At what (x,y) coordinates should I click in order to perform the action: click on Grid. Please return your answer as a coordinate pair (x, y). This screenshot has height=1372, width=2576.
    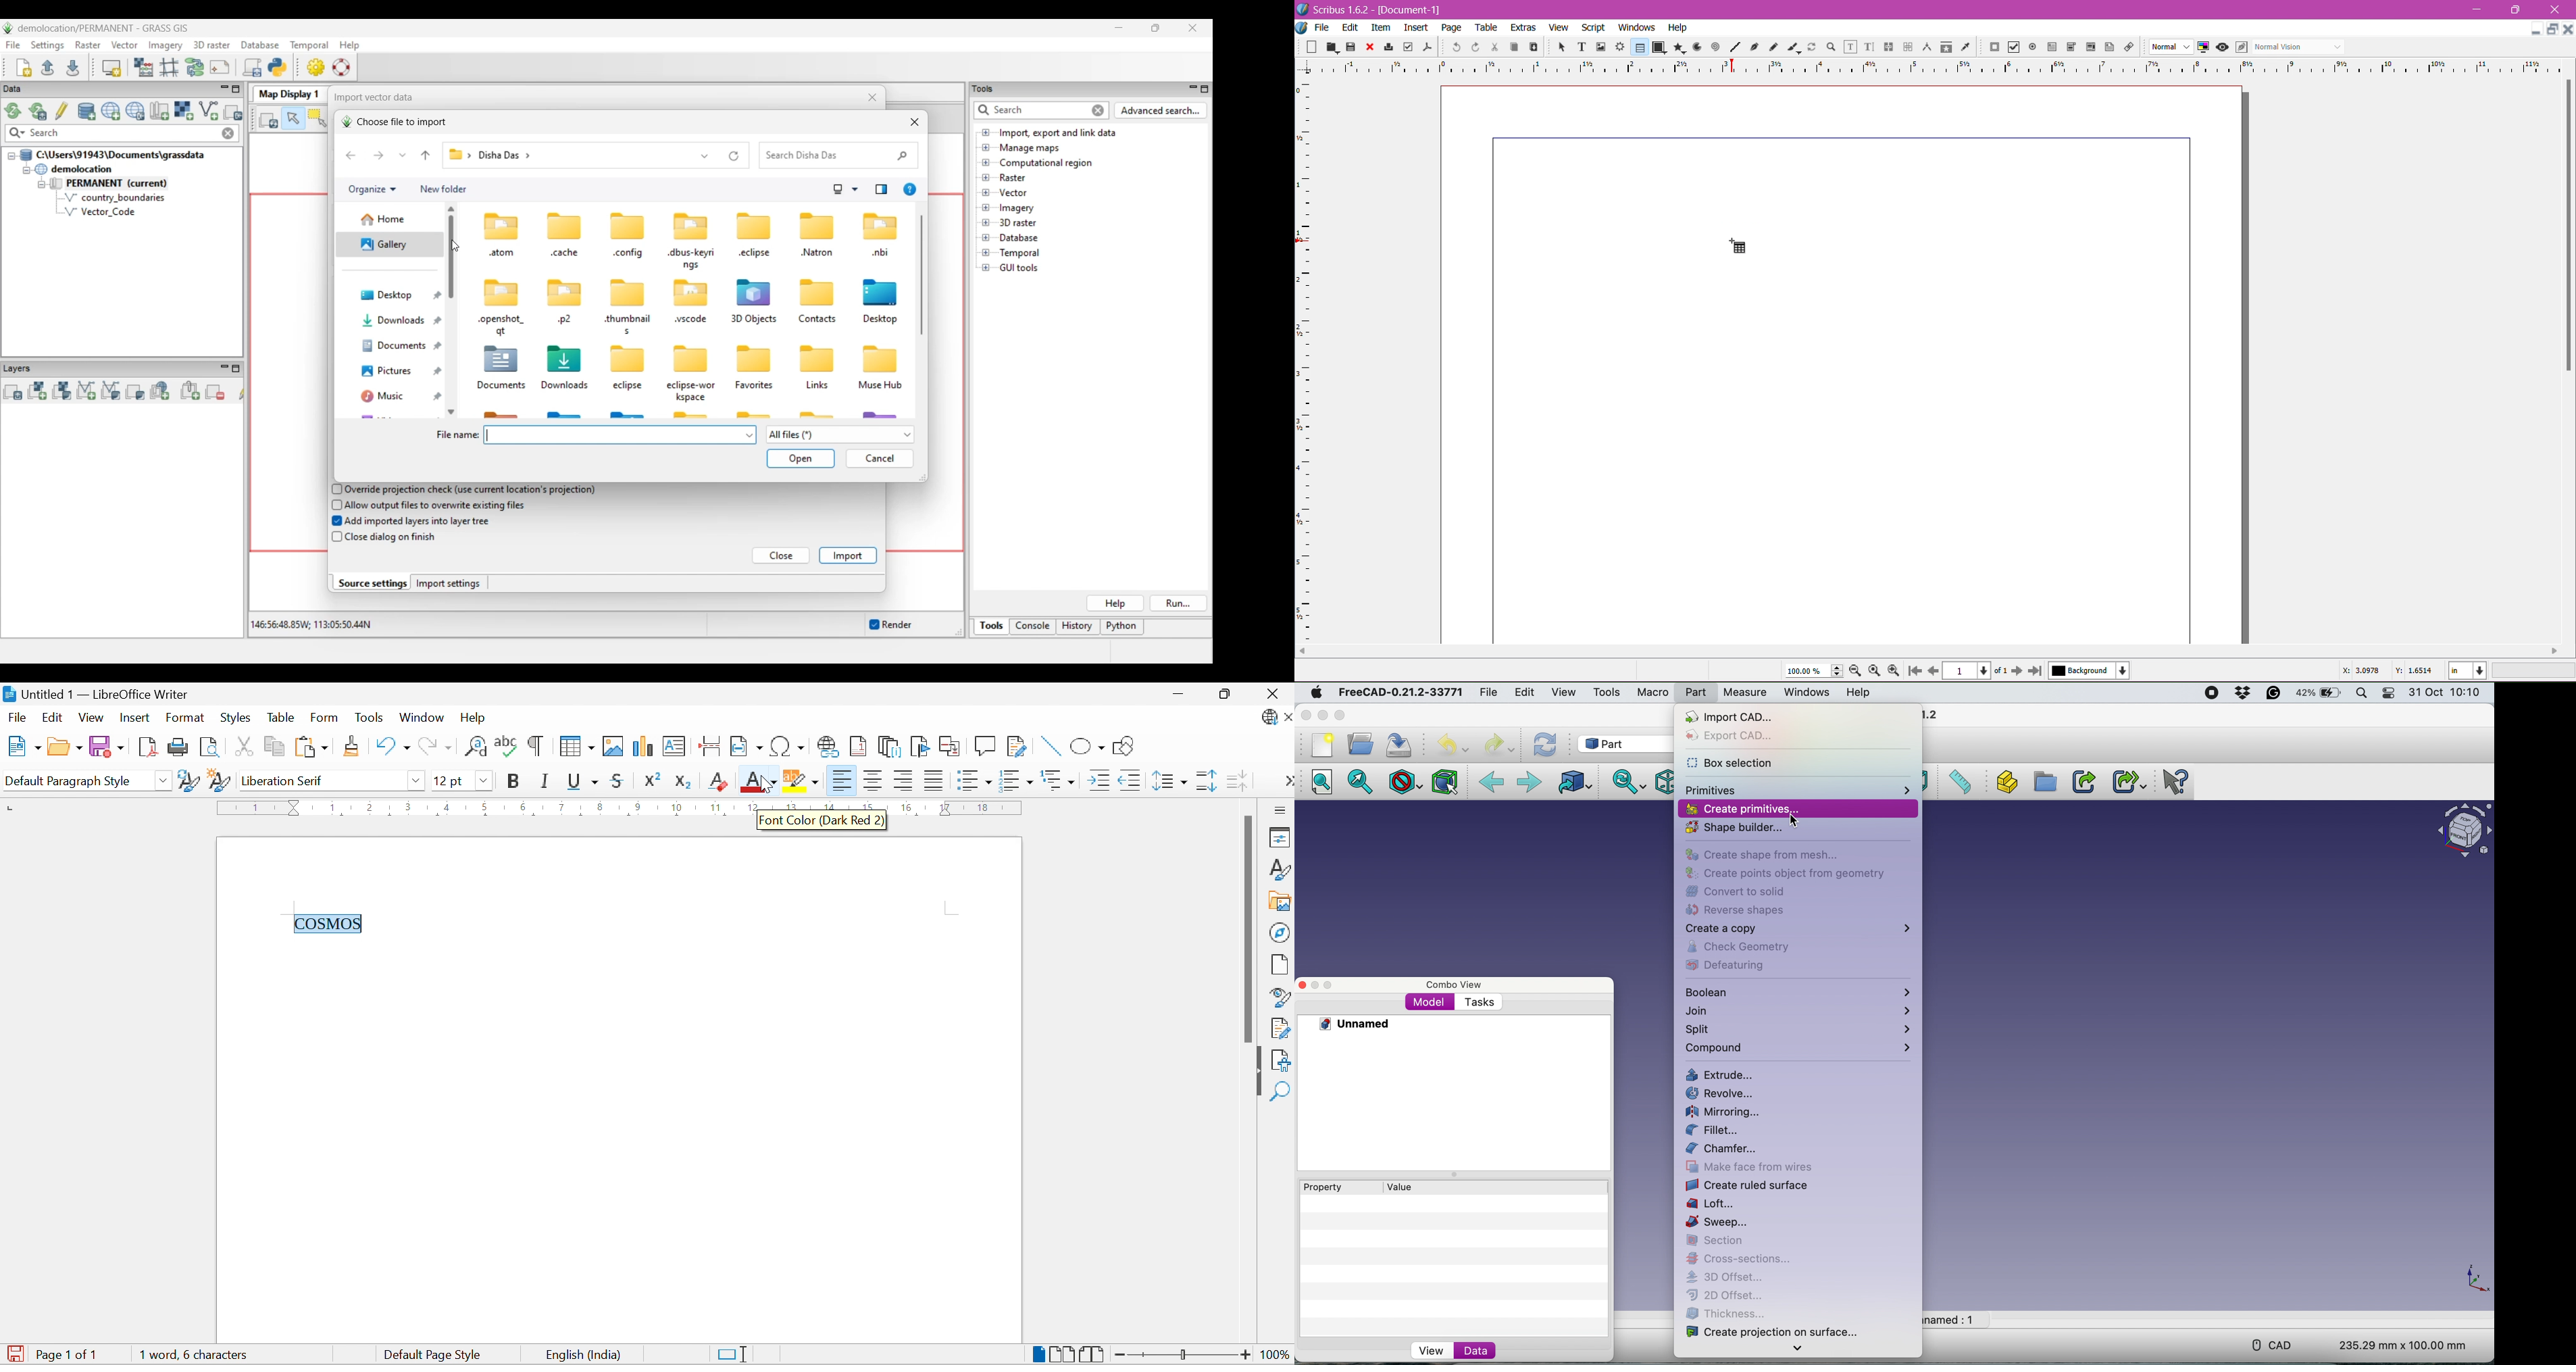
    Looking at the image, I should click on (1311, 361).